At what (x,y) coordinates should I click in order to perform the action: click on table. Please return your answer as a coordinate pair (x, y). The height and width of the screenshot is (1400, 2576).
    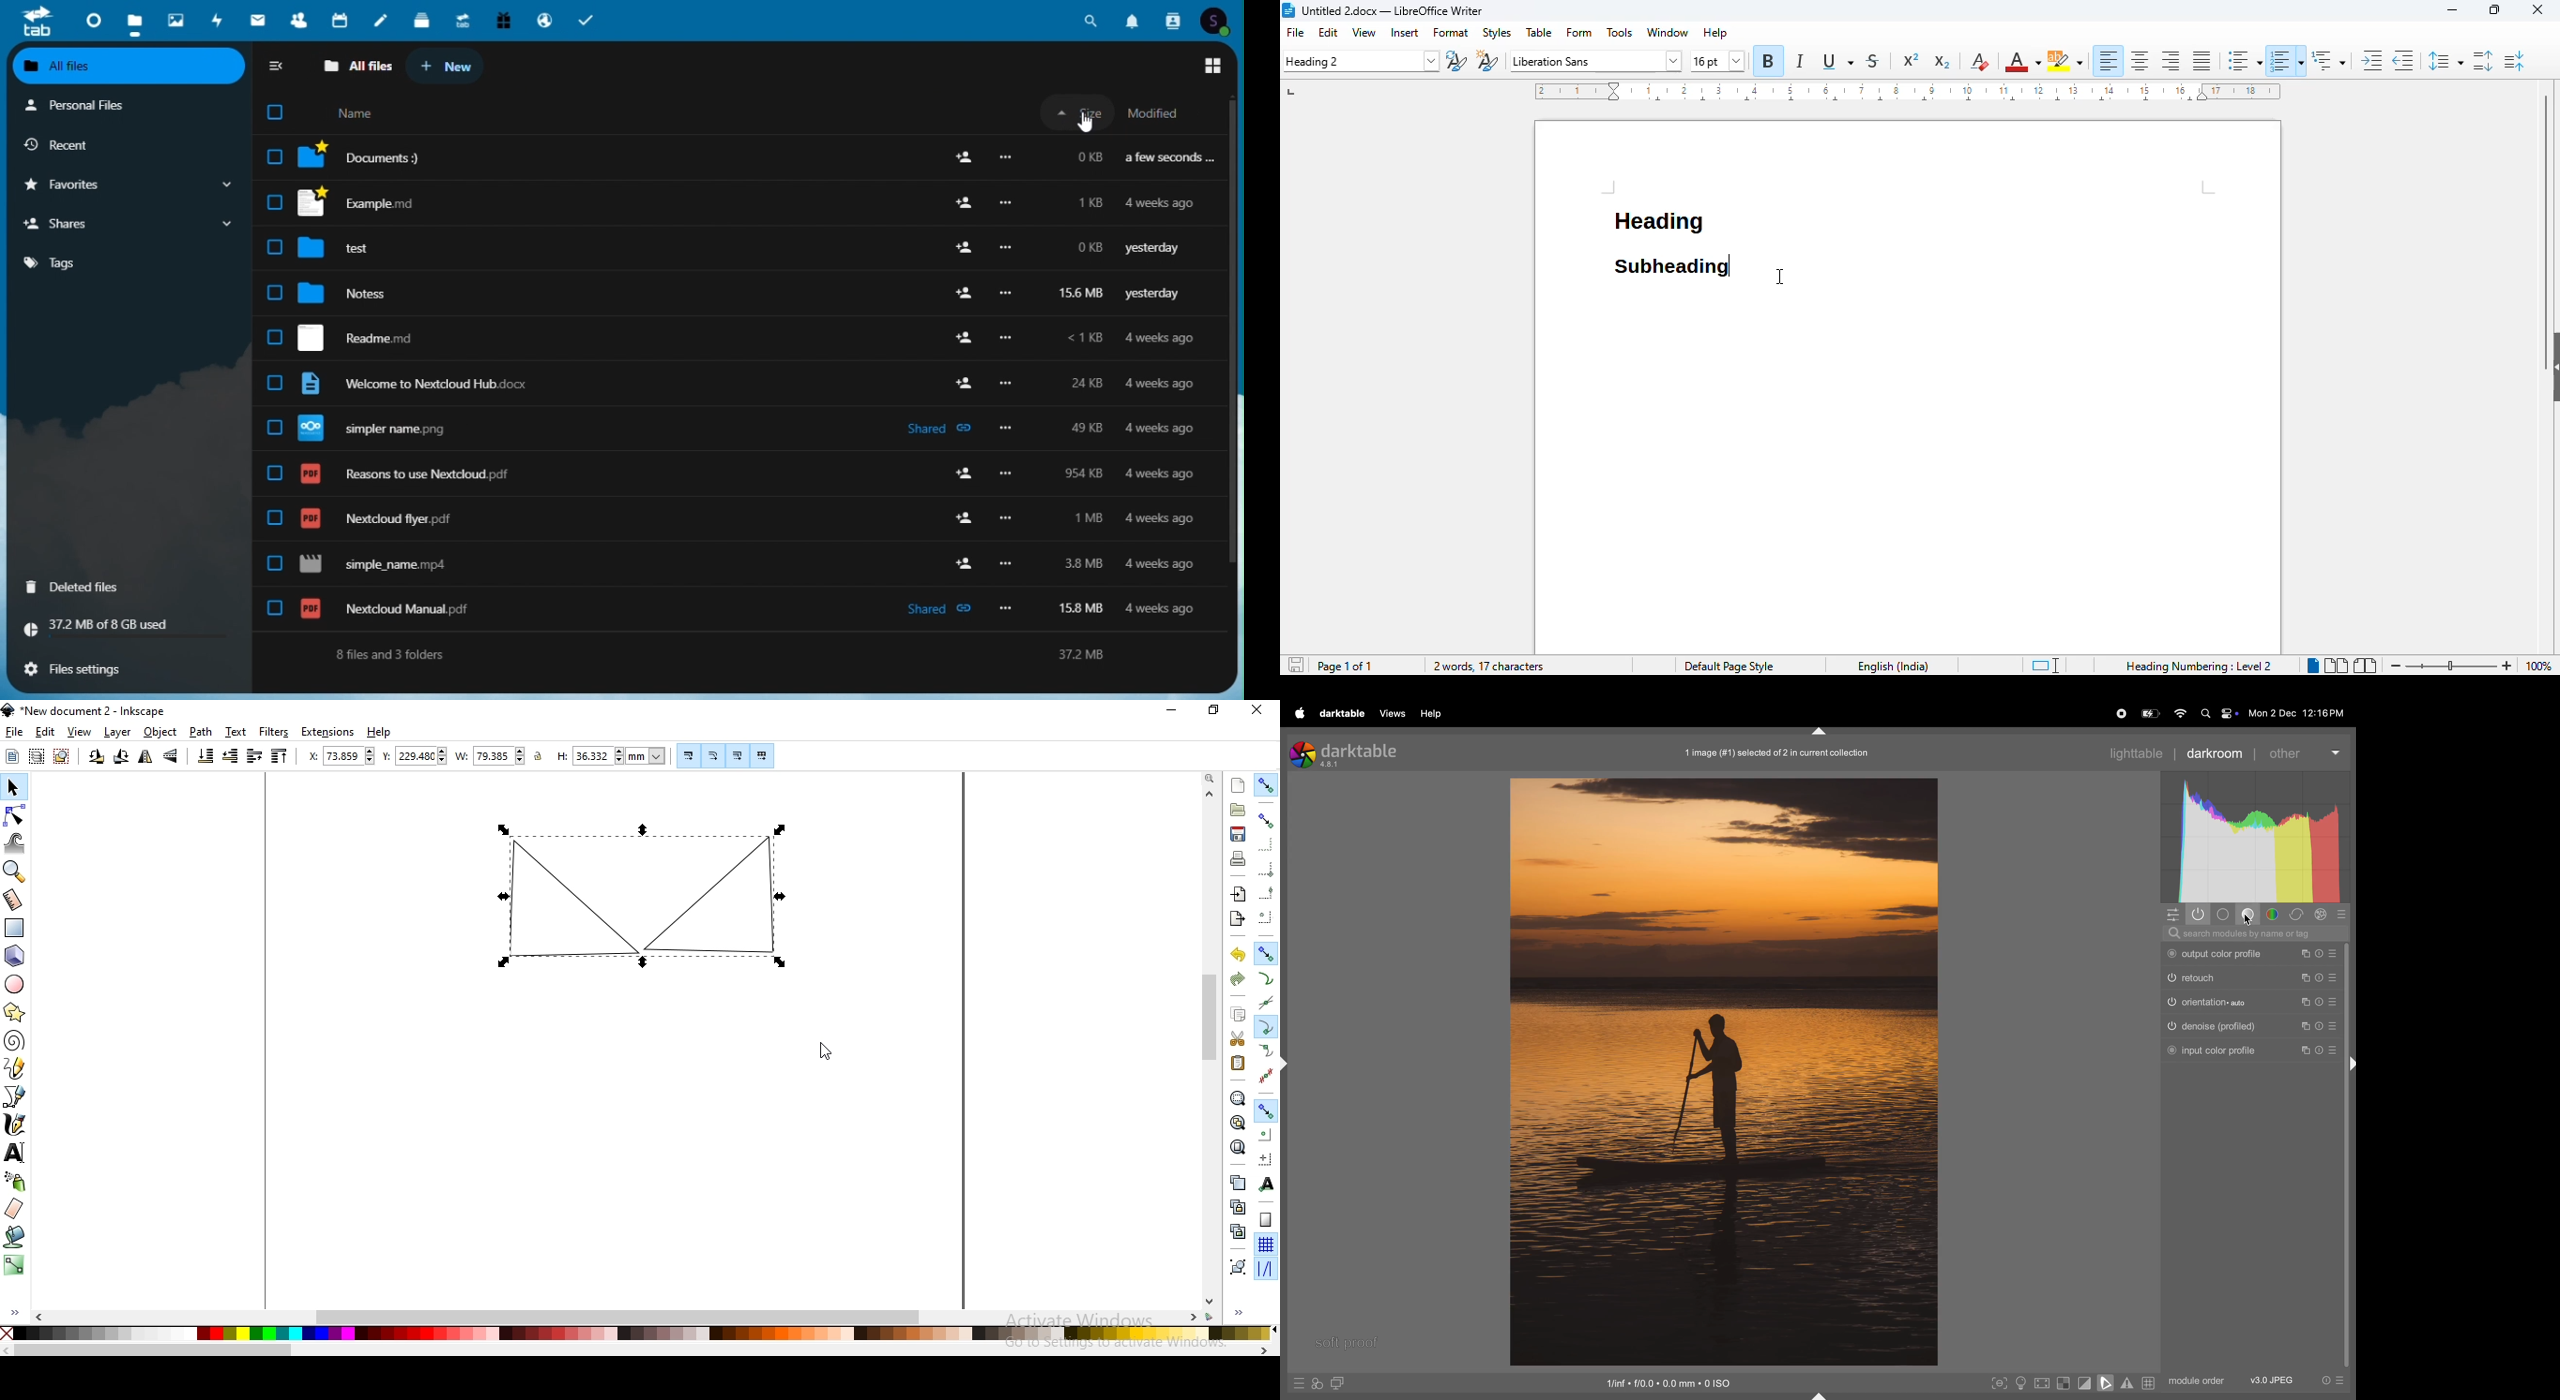
    Looking at the image, I should click on (1538, 32).